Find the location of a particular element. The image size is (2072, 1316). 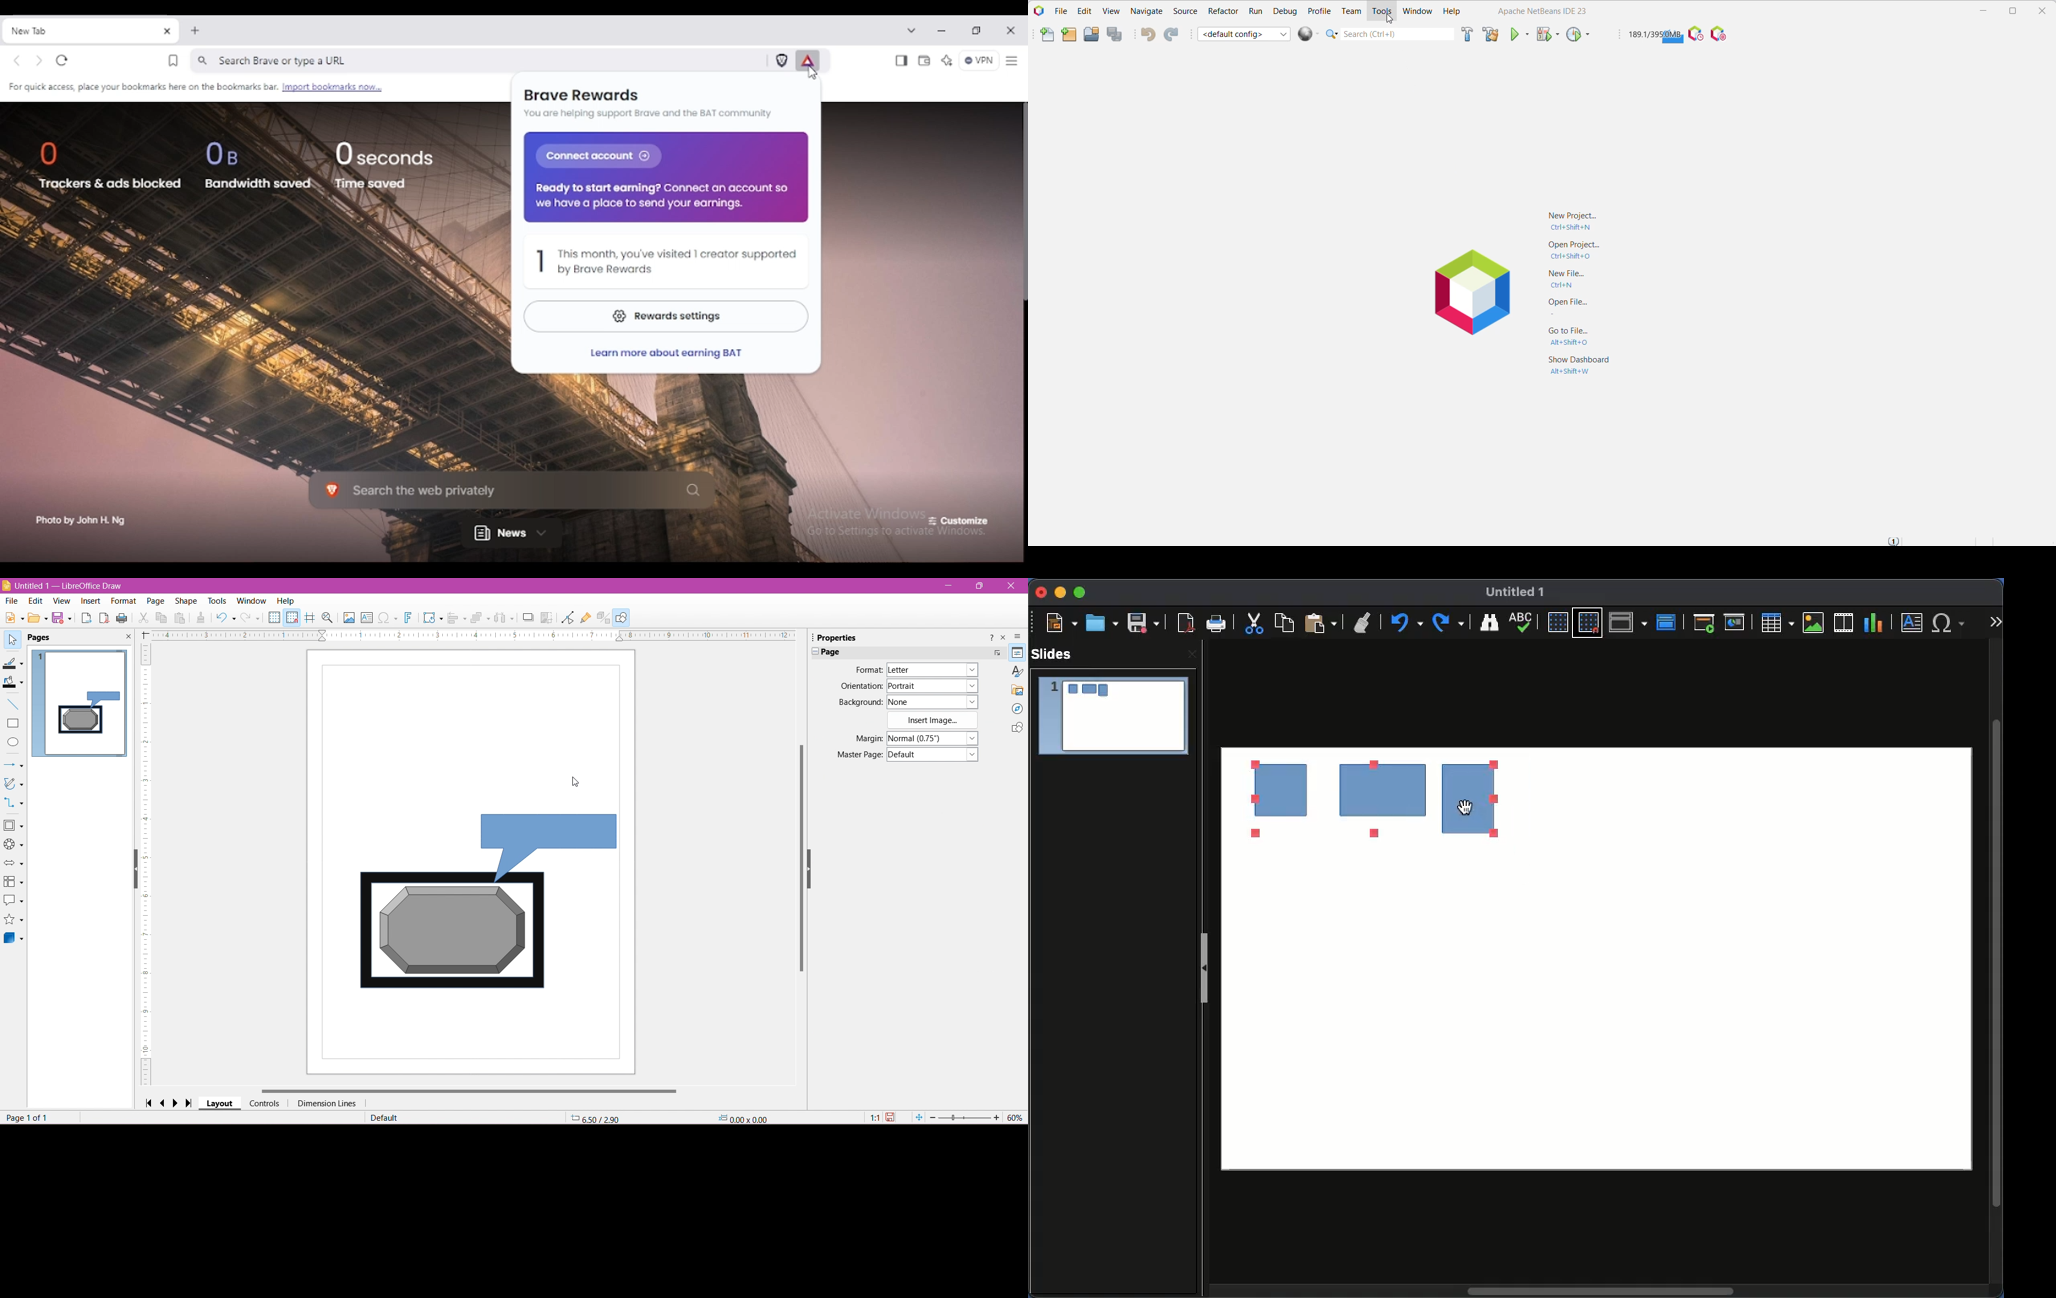

Zoom Out is located at coordinates (932, 1117).